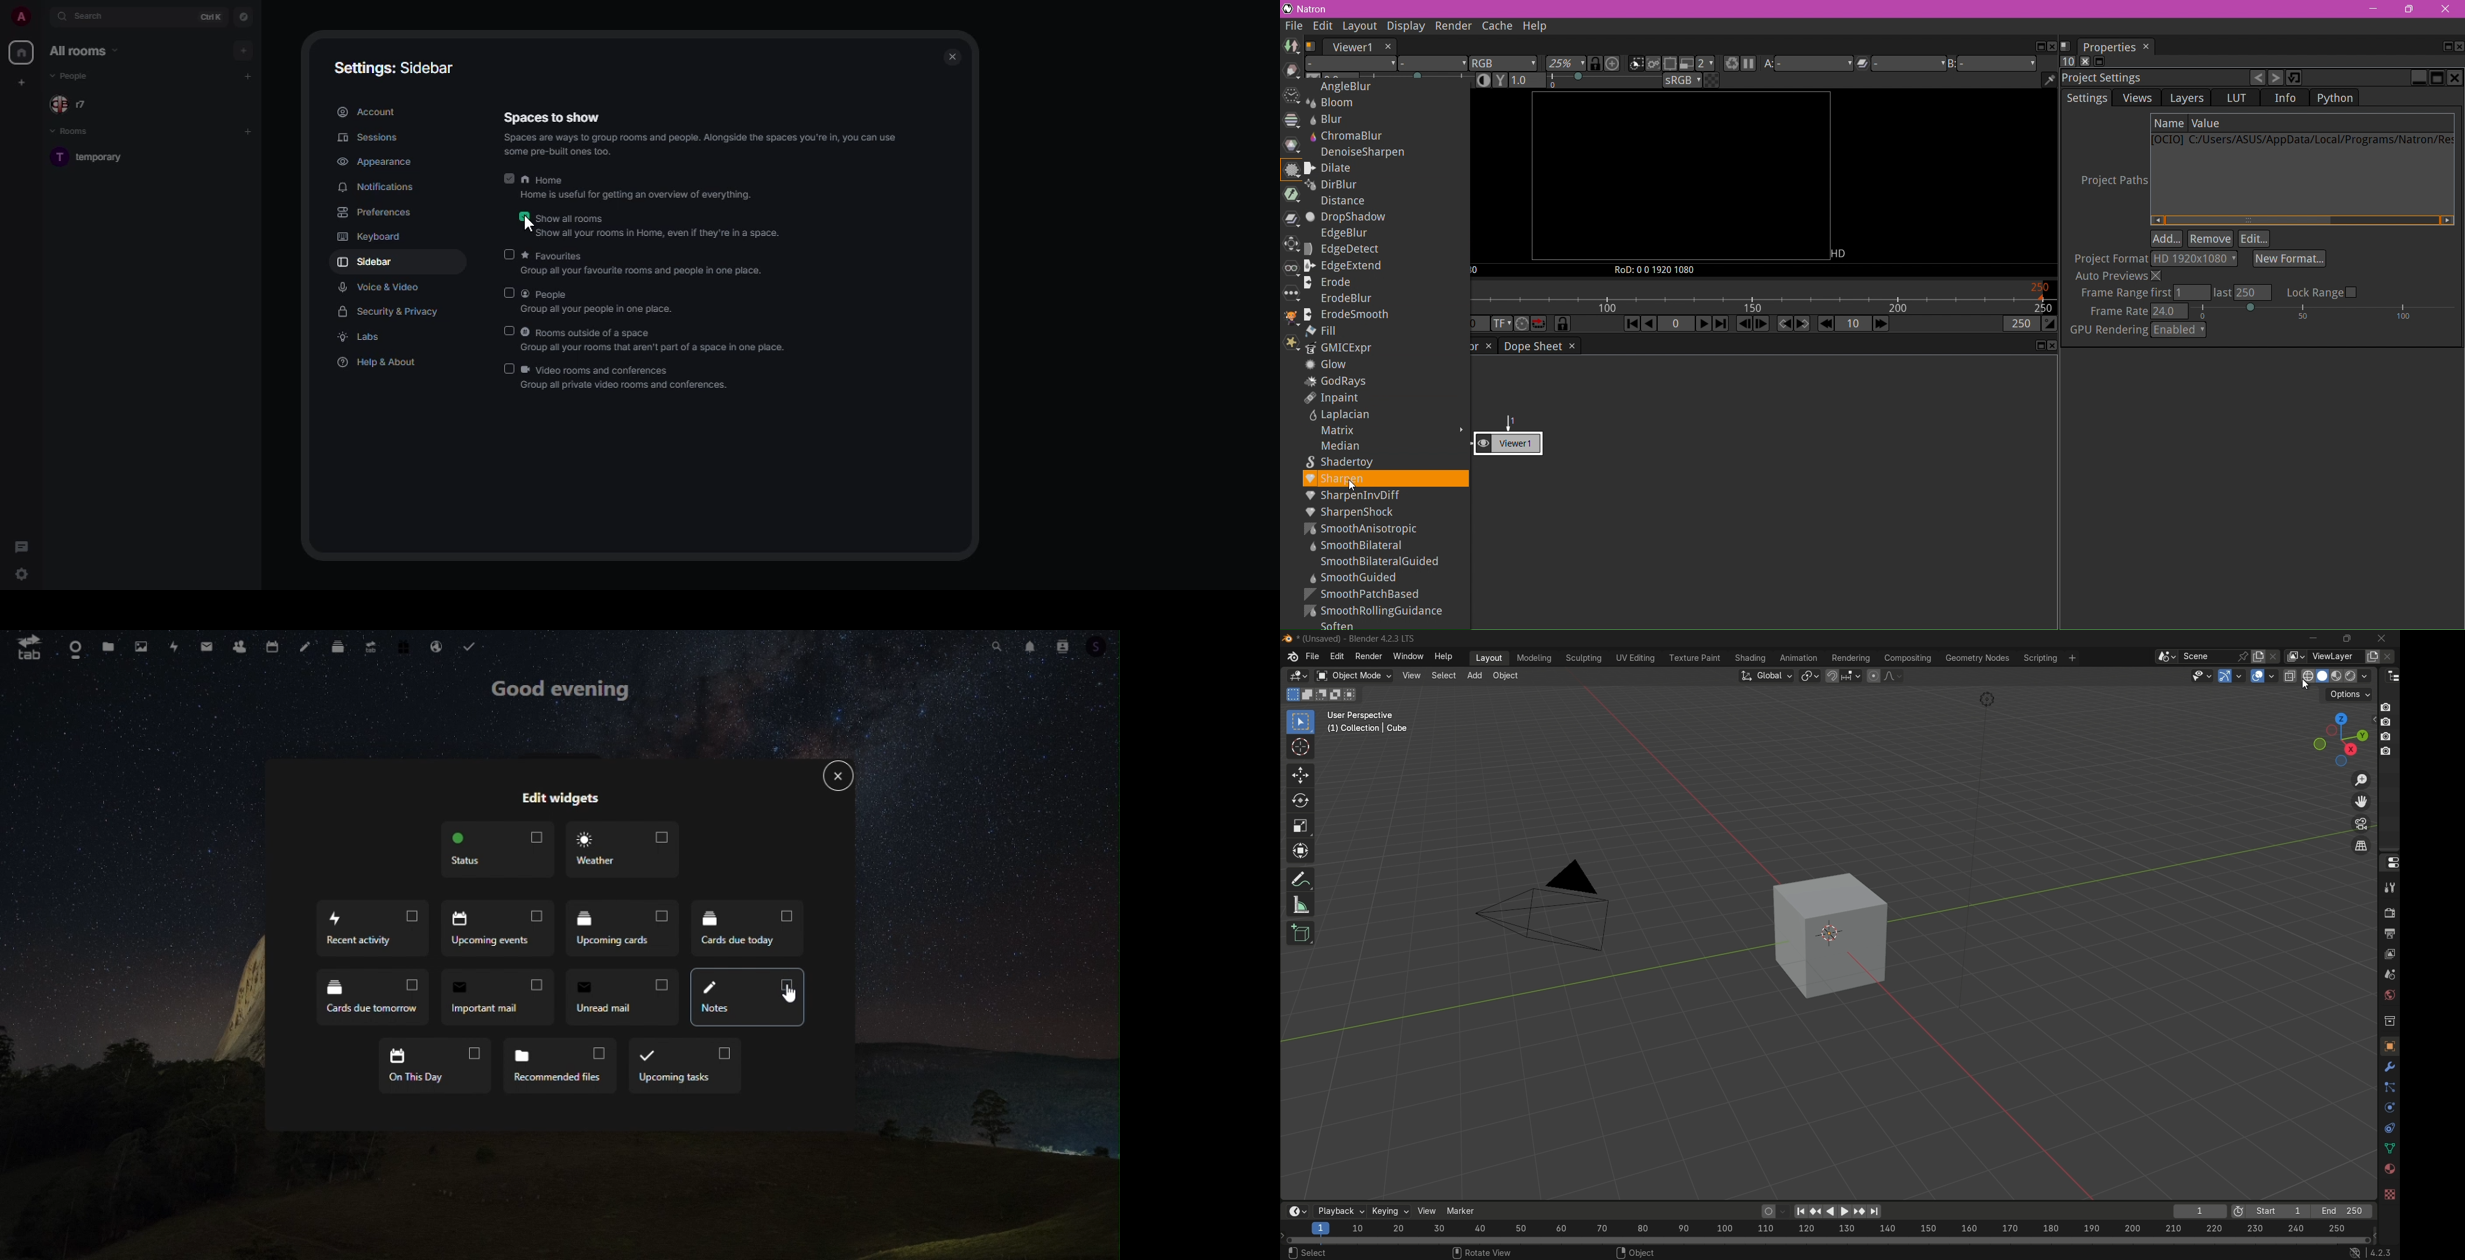 Image resolution: width=2492 pixels, height=1260 pixels. What do you see at coordinates (1800, 1212) in the screenshot?
I see `previous endpoint` at bounding box center [1800, 1212].